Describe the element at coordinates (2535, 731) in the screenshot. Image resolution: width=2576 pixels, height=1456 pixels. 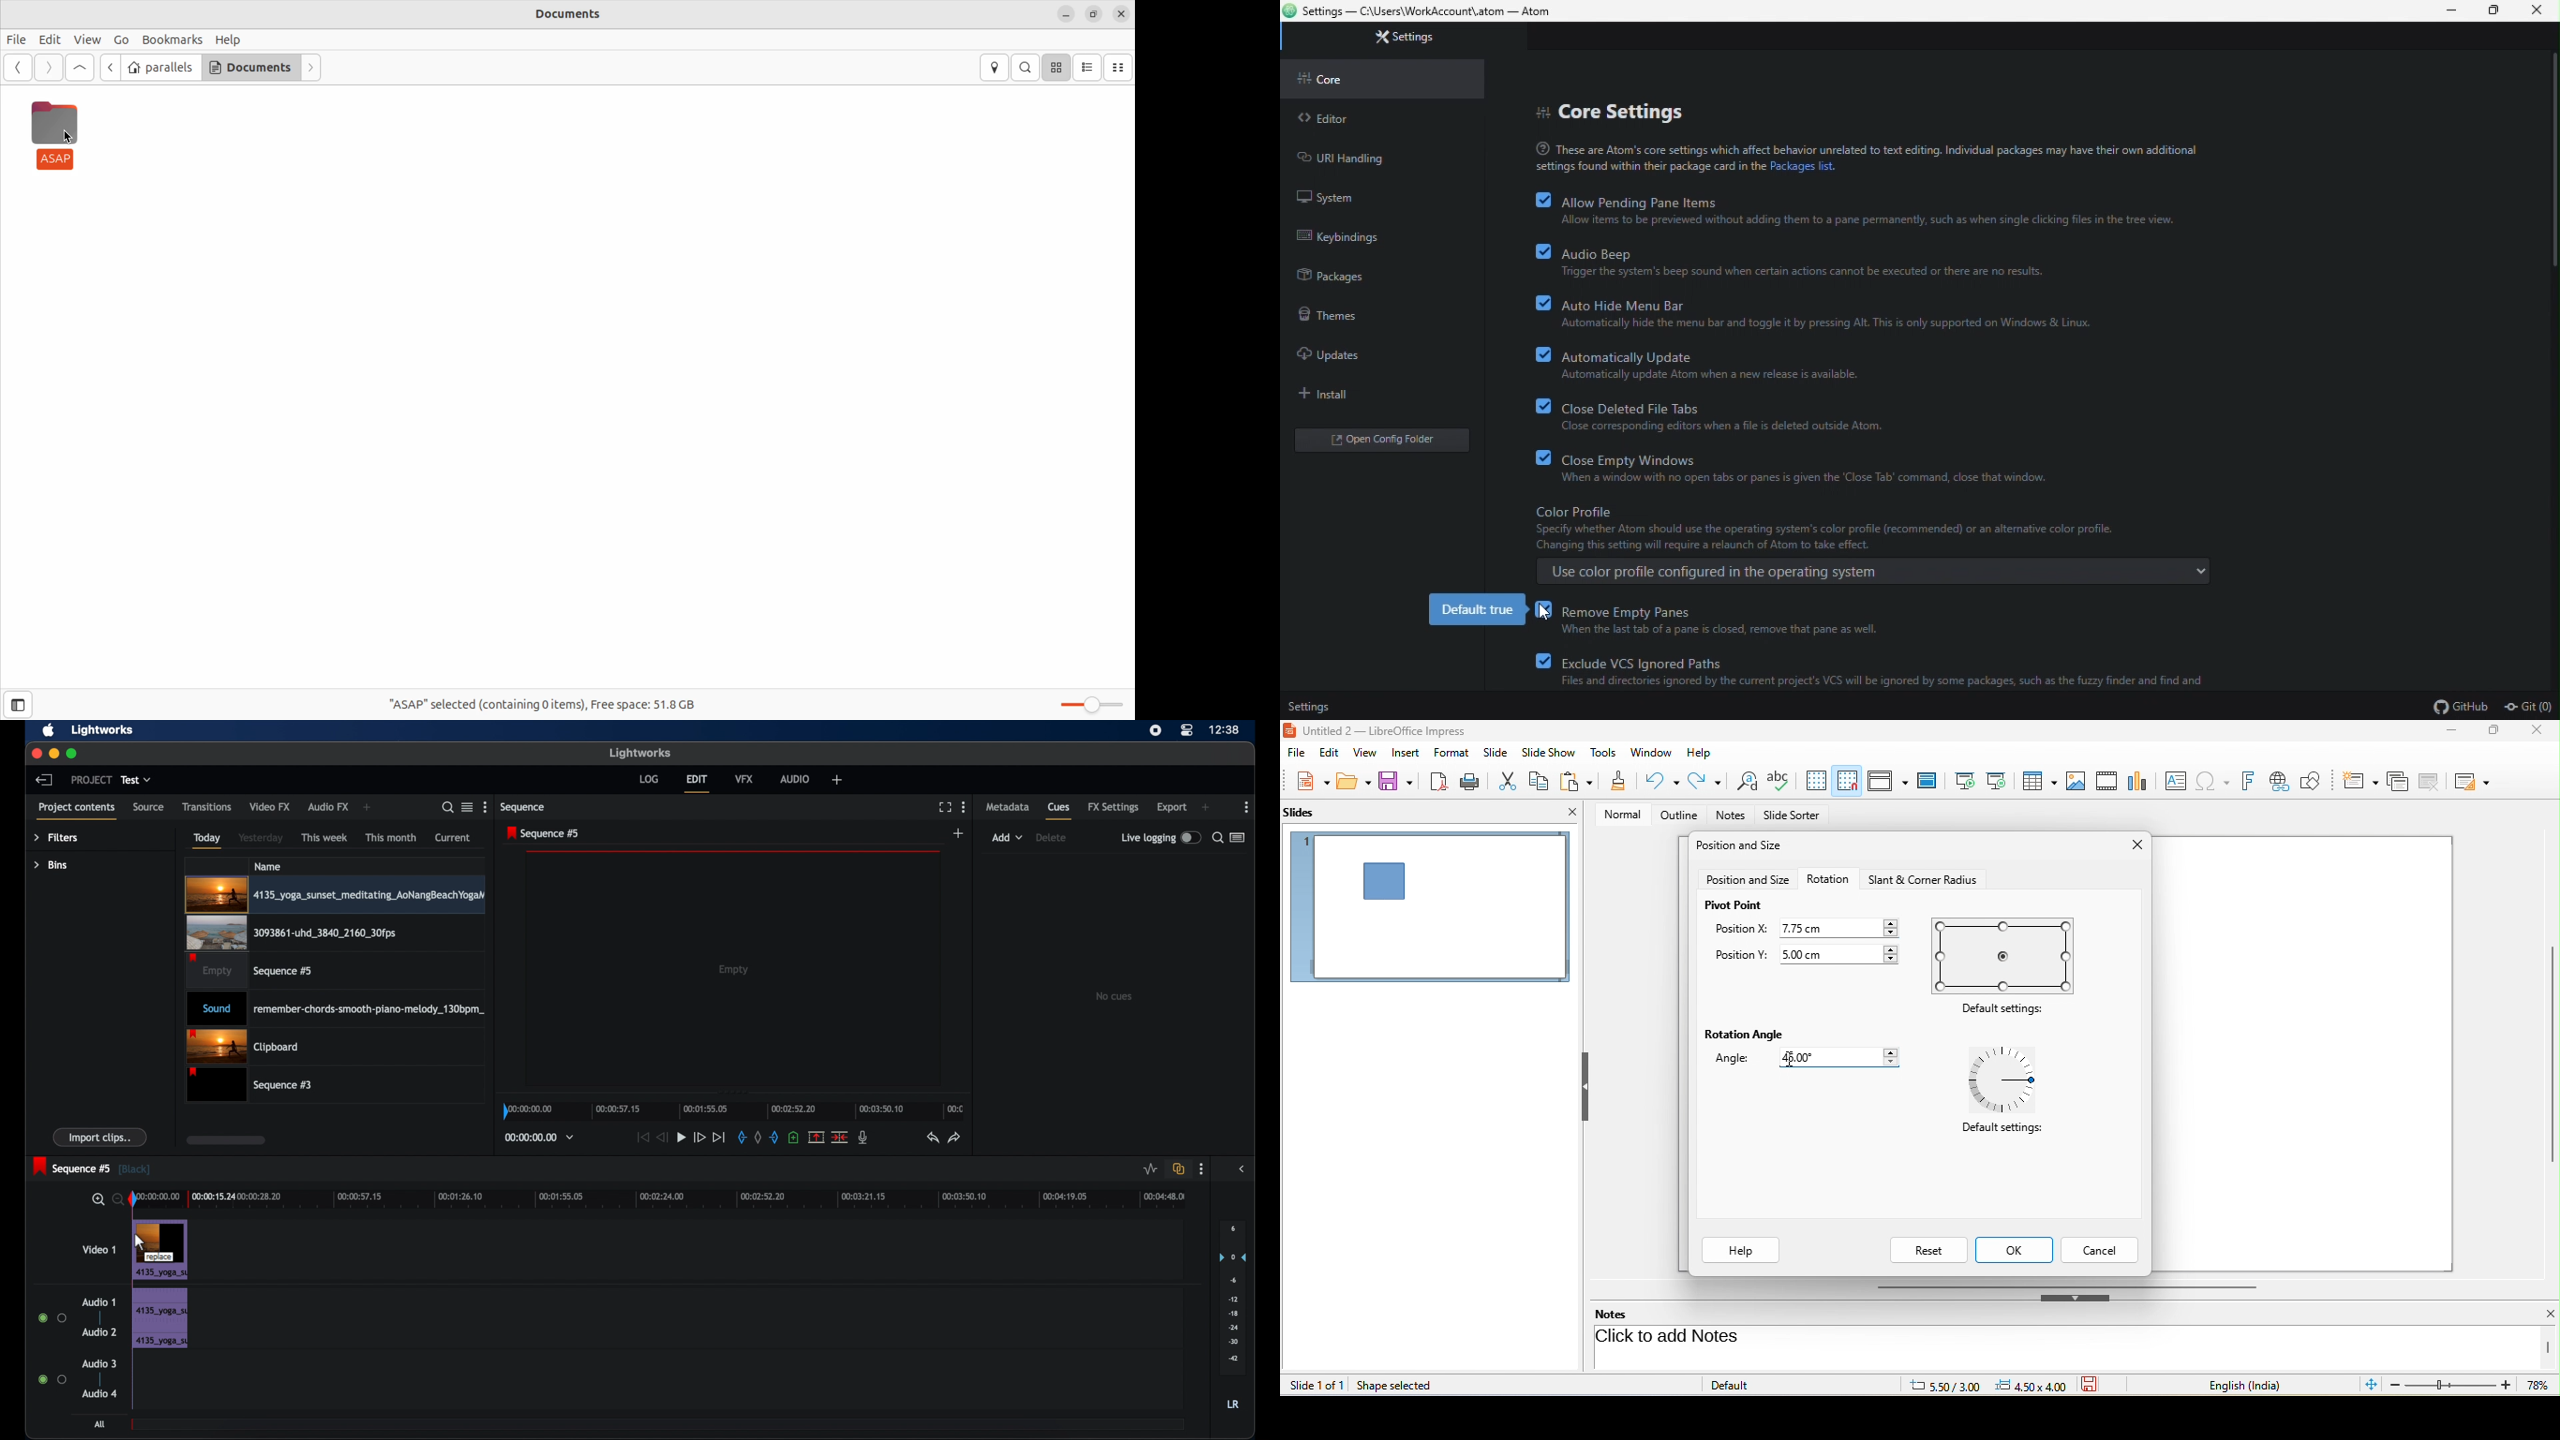
I see `close` at that location.